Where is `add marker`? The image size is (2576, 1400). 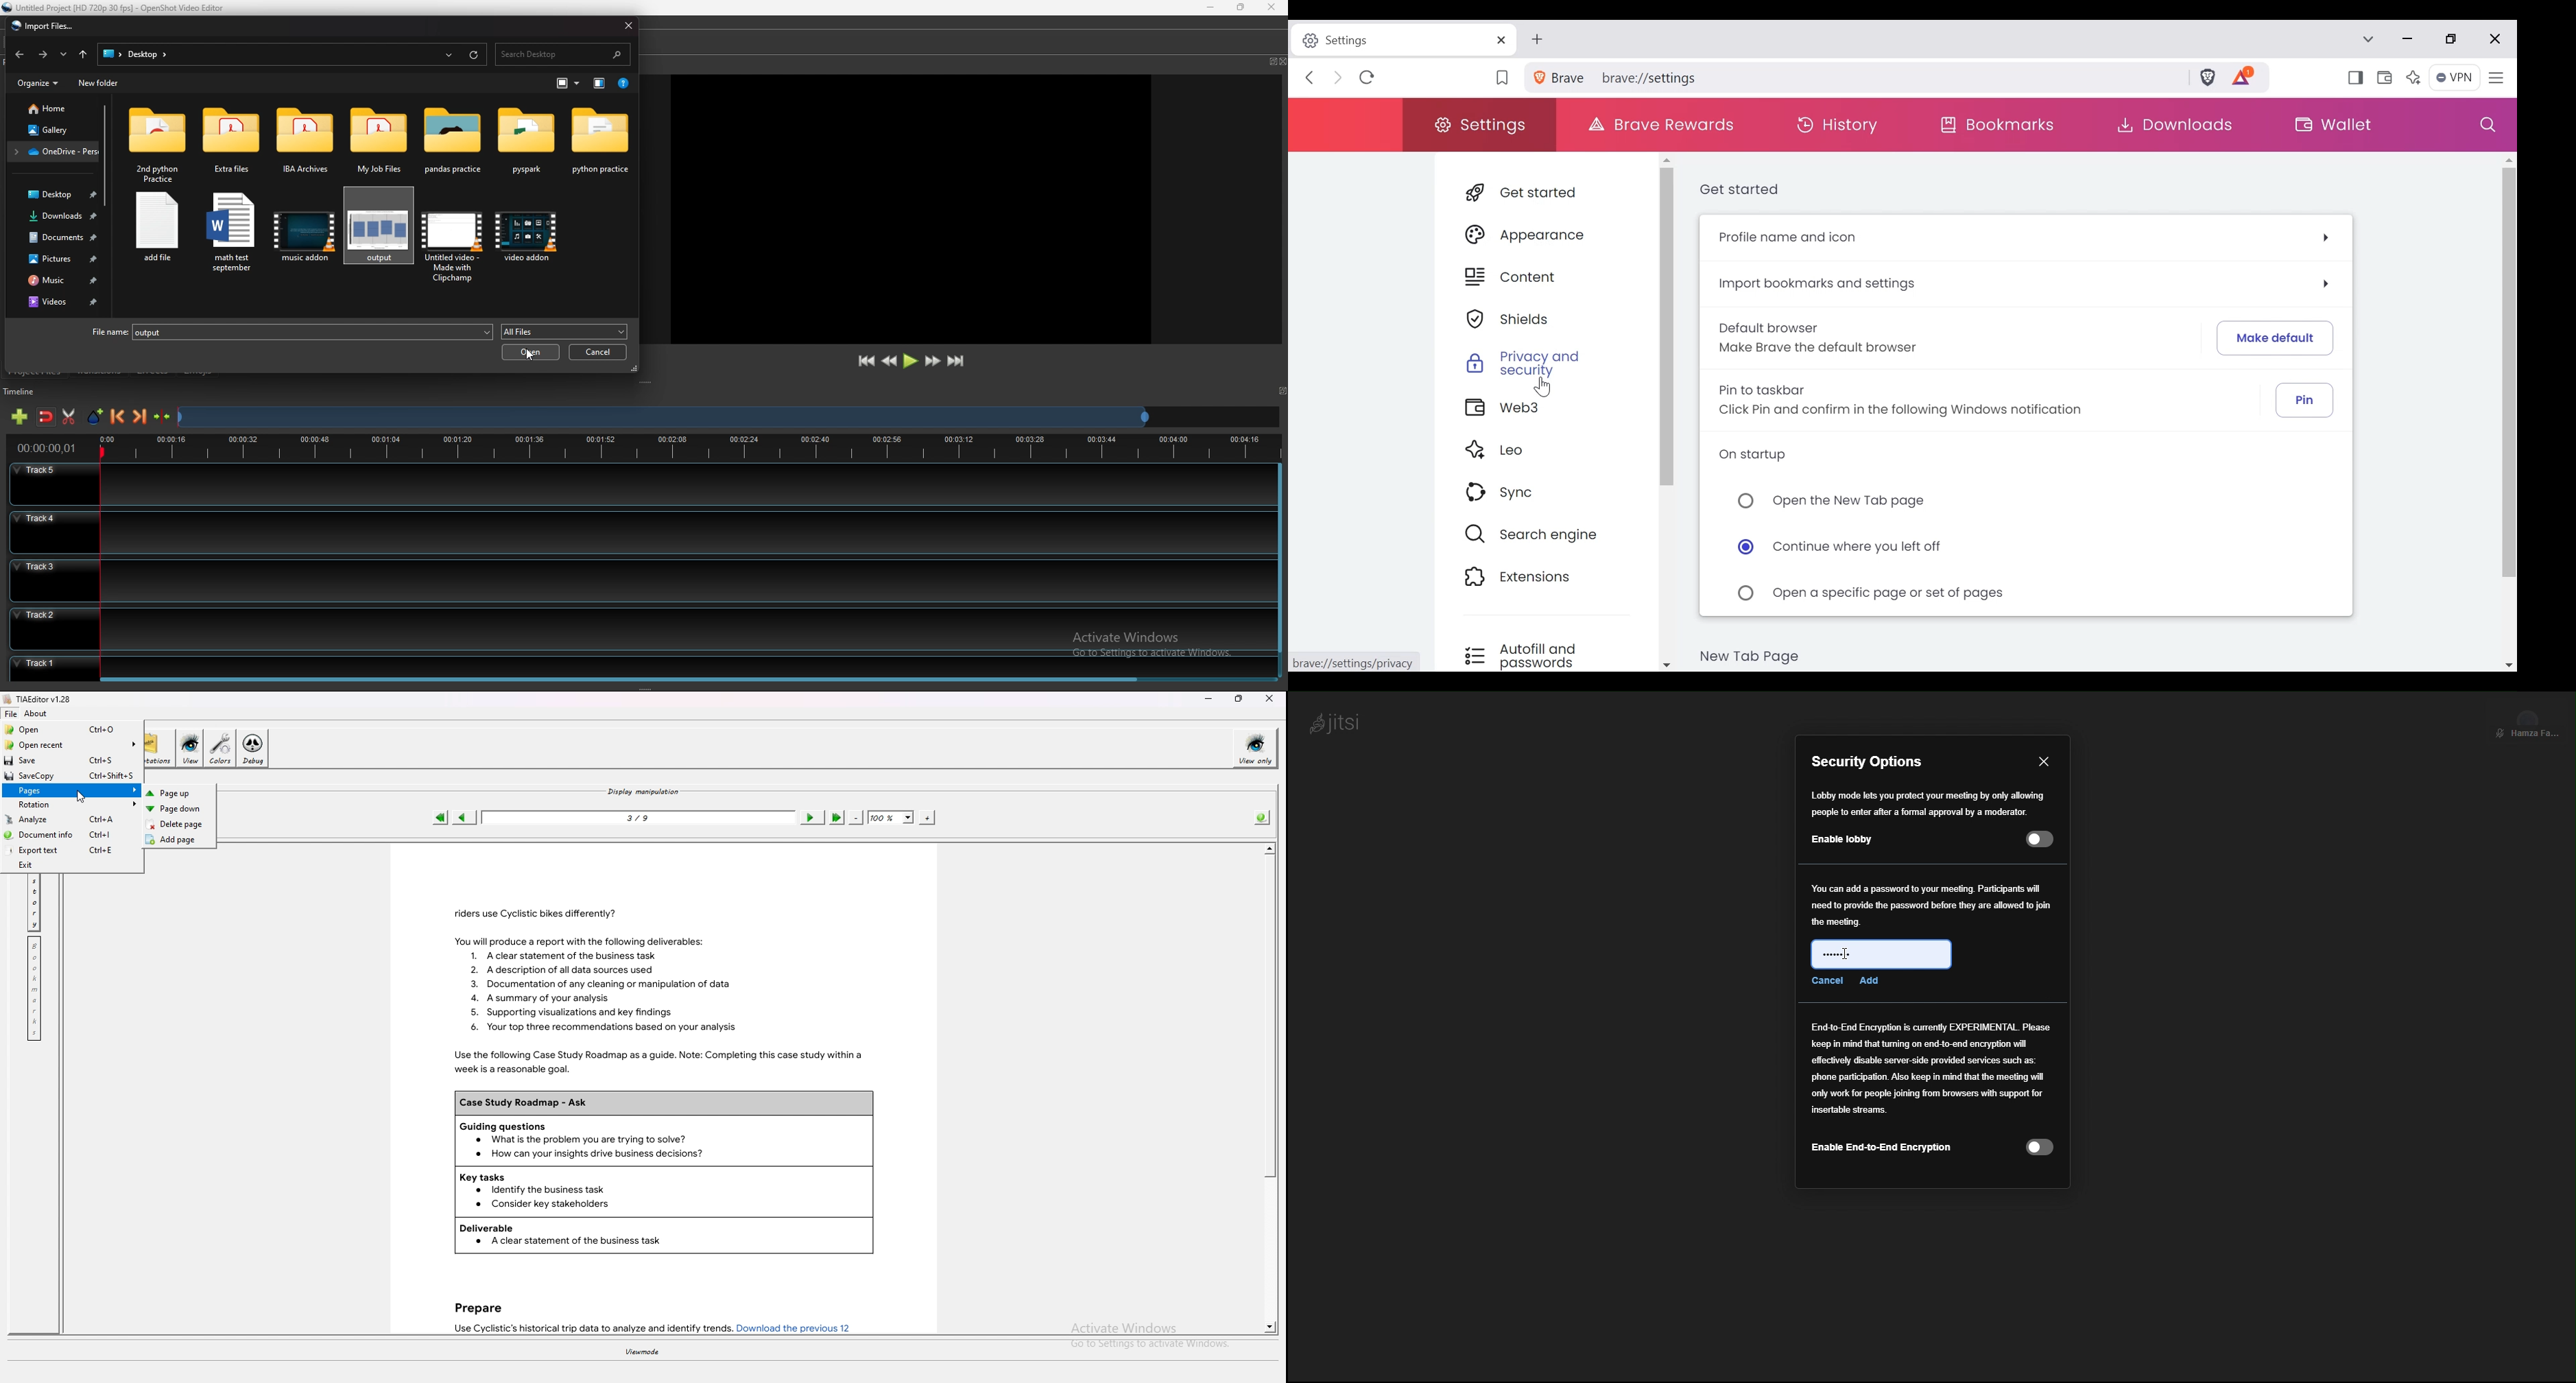
add marker is located at coordinates (97, 417).